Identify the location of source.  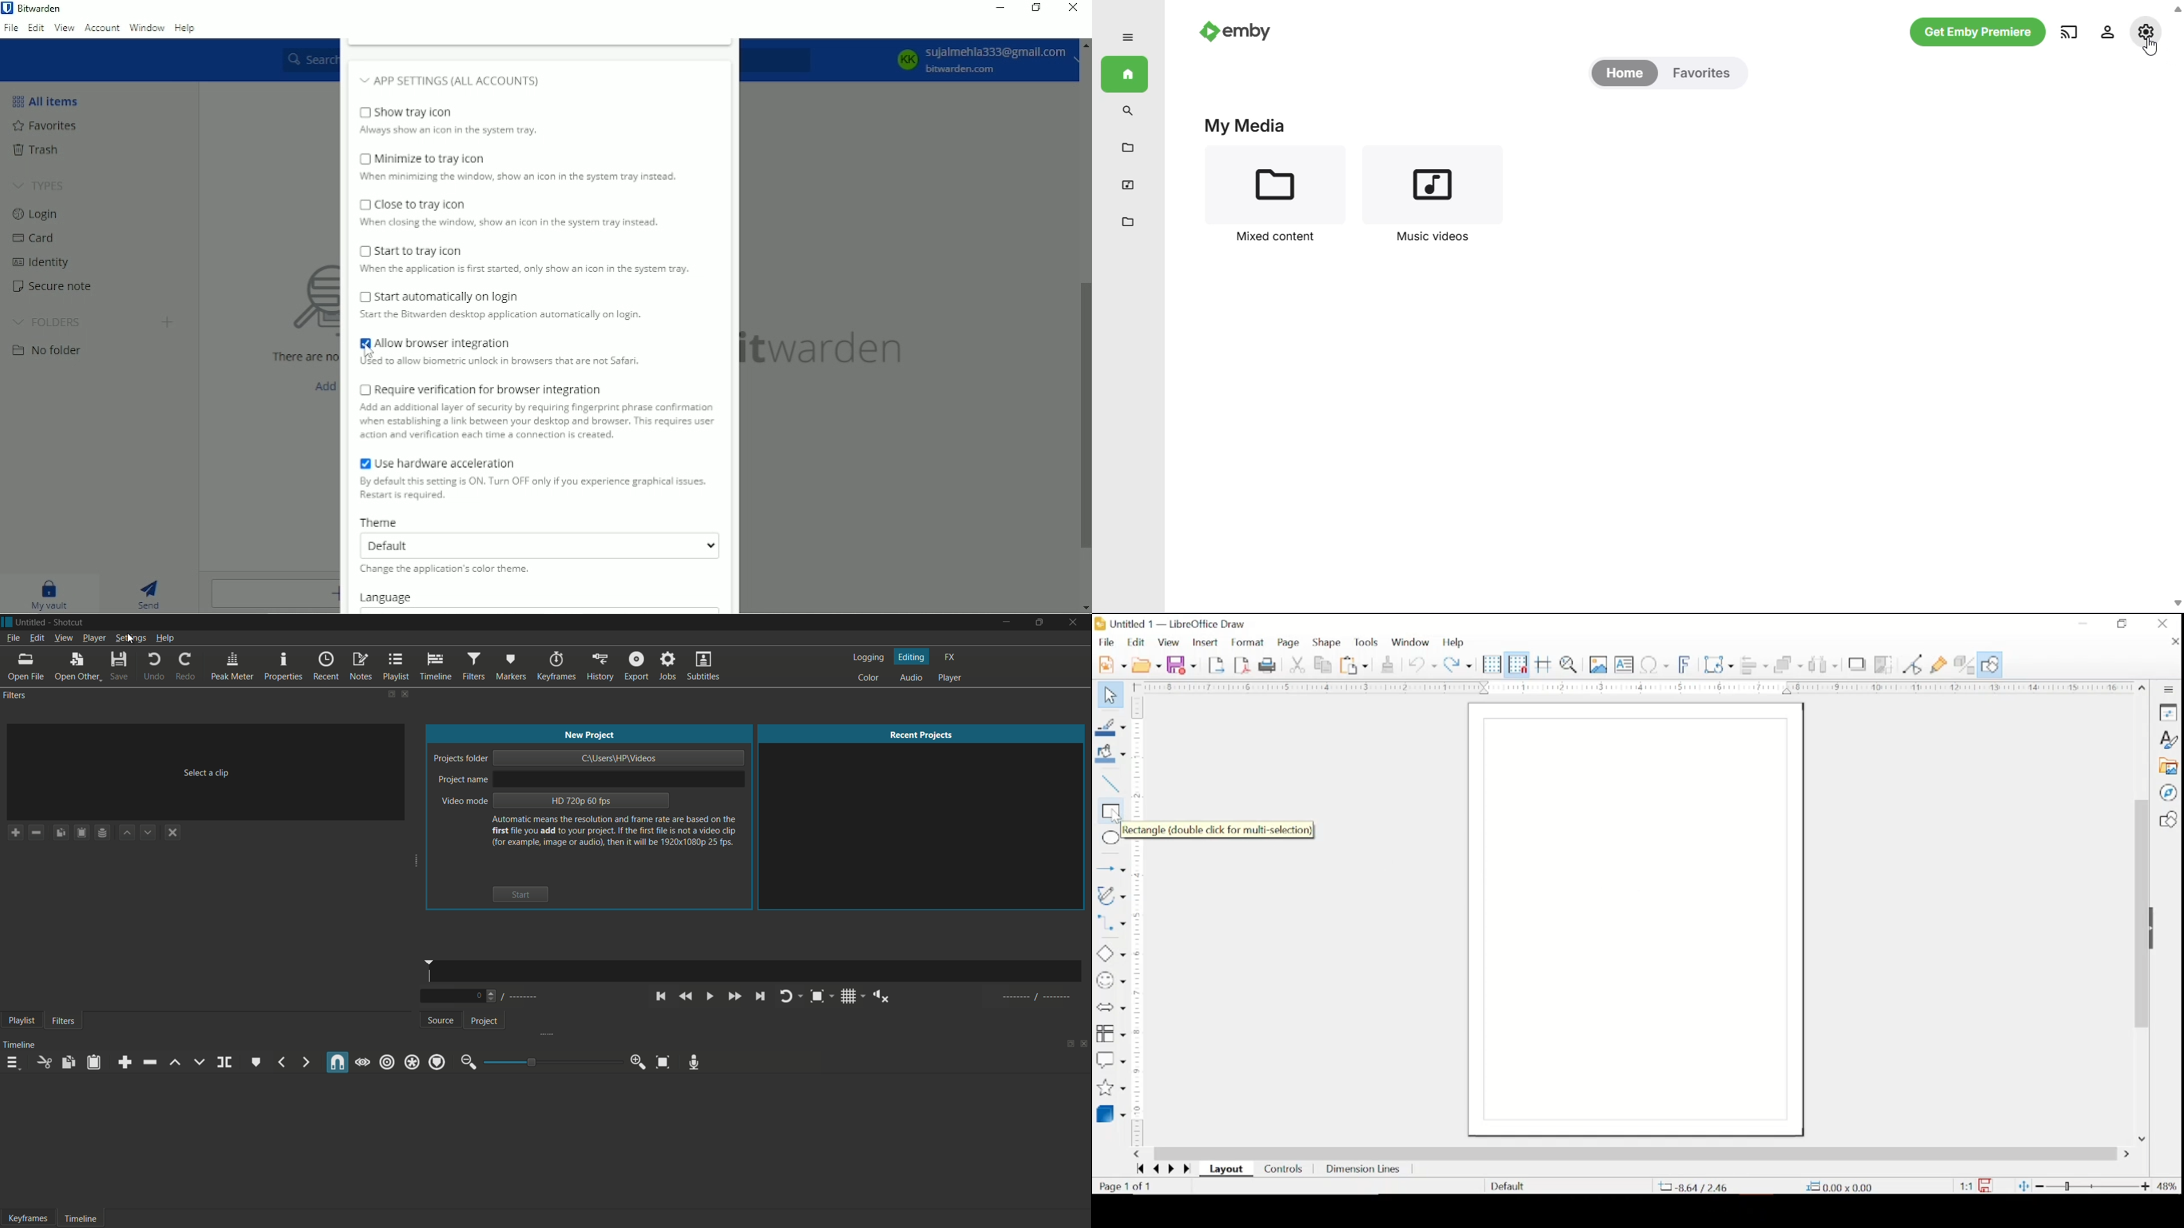
(443, 1021).